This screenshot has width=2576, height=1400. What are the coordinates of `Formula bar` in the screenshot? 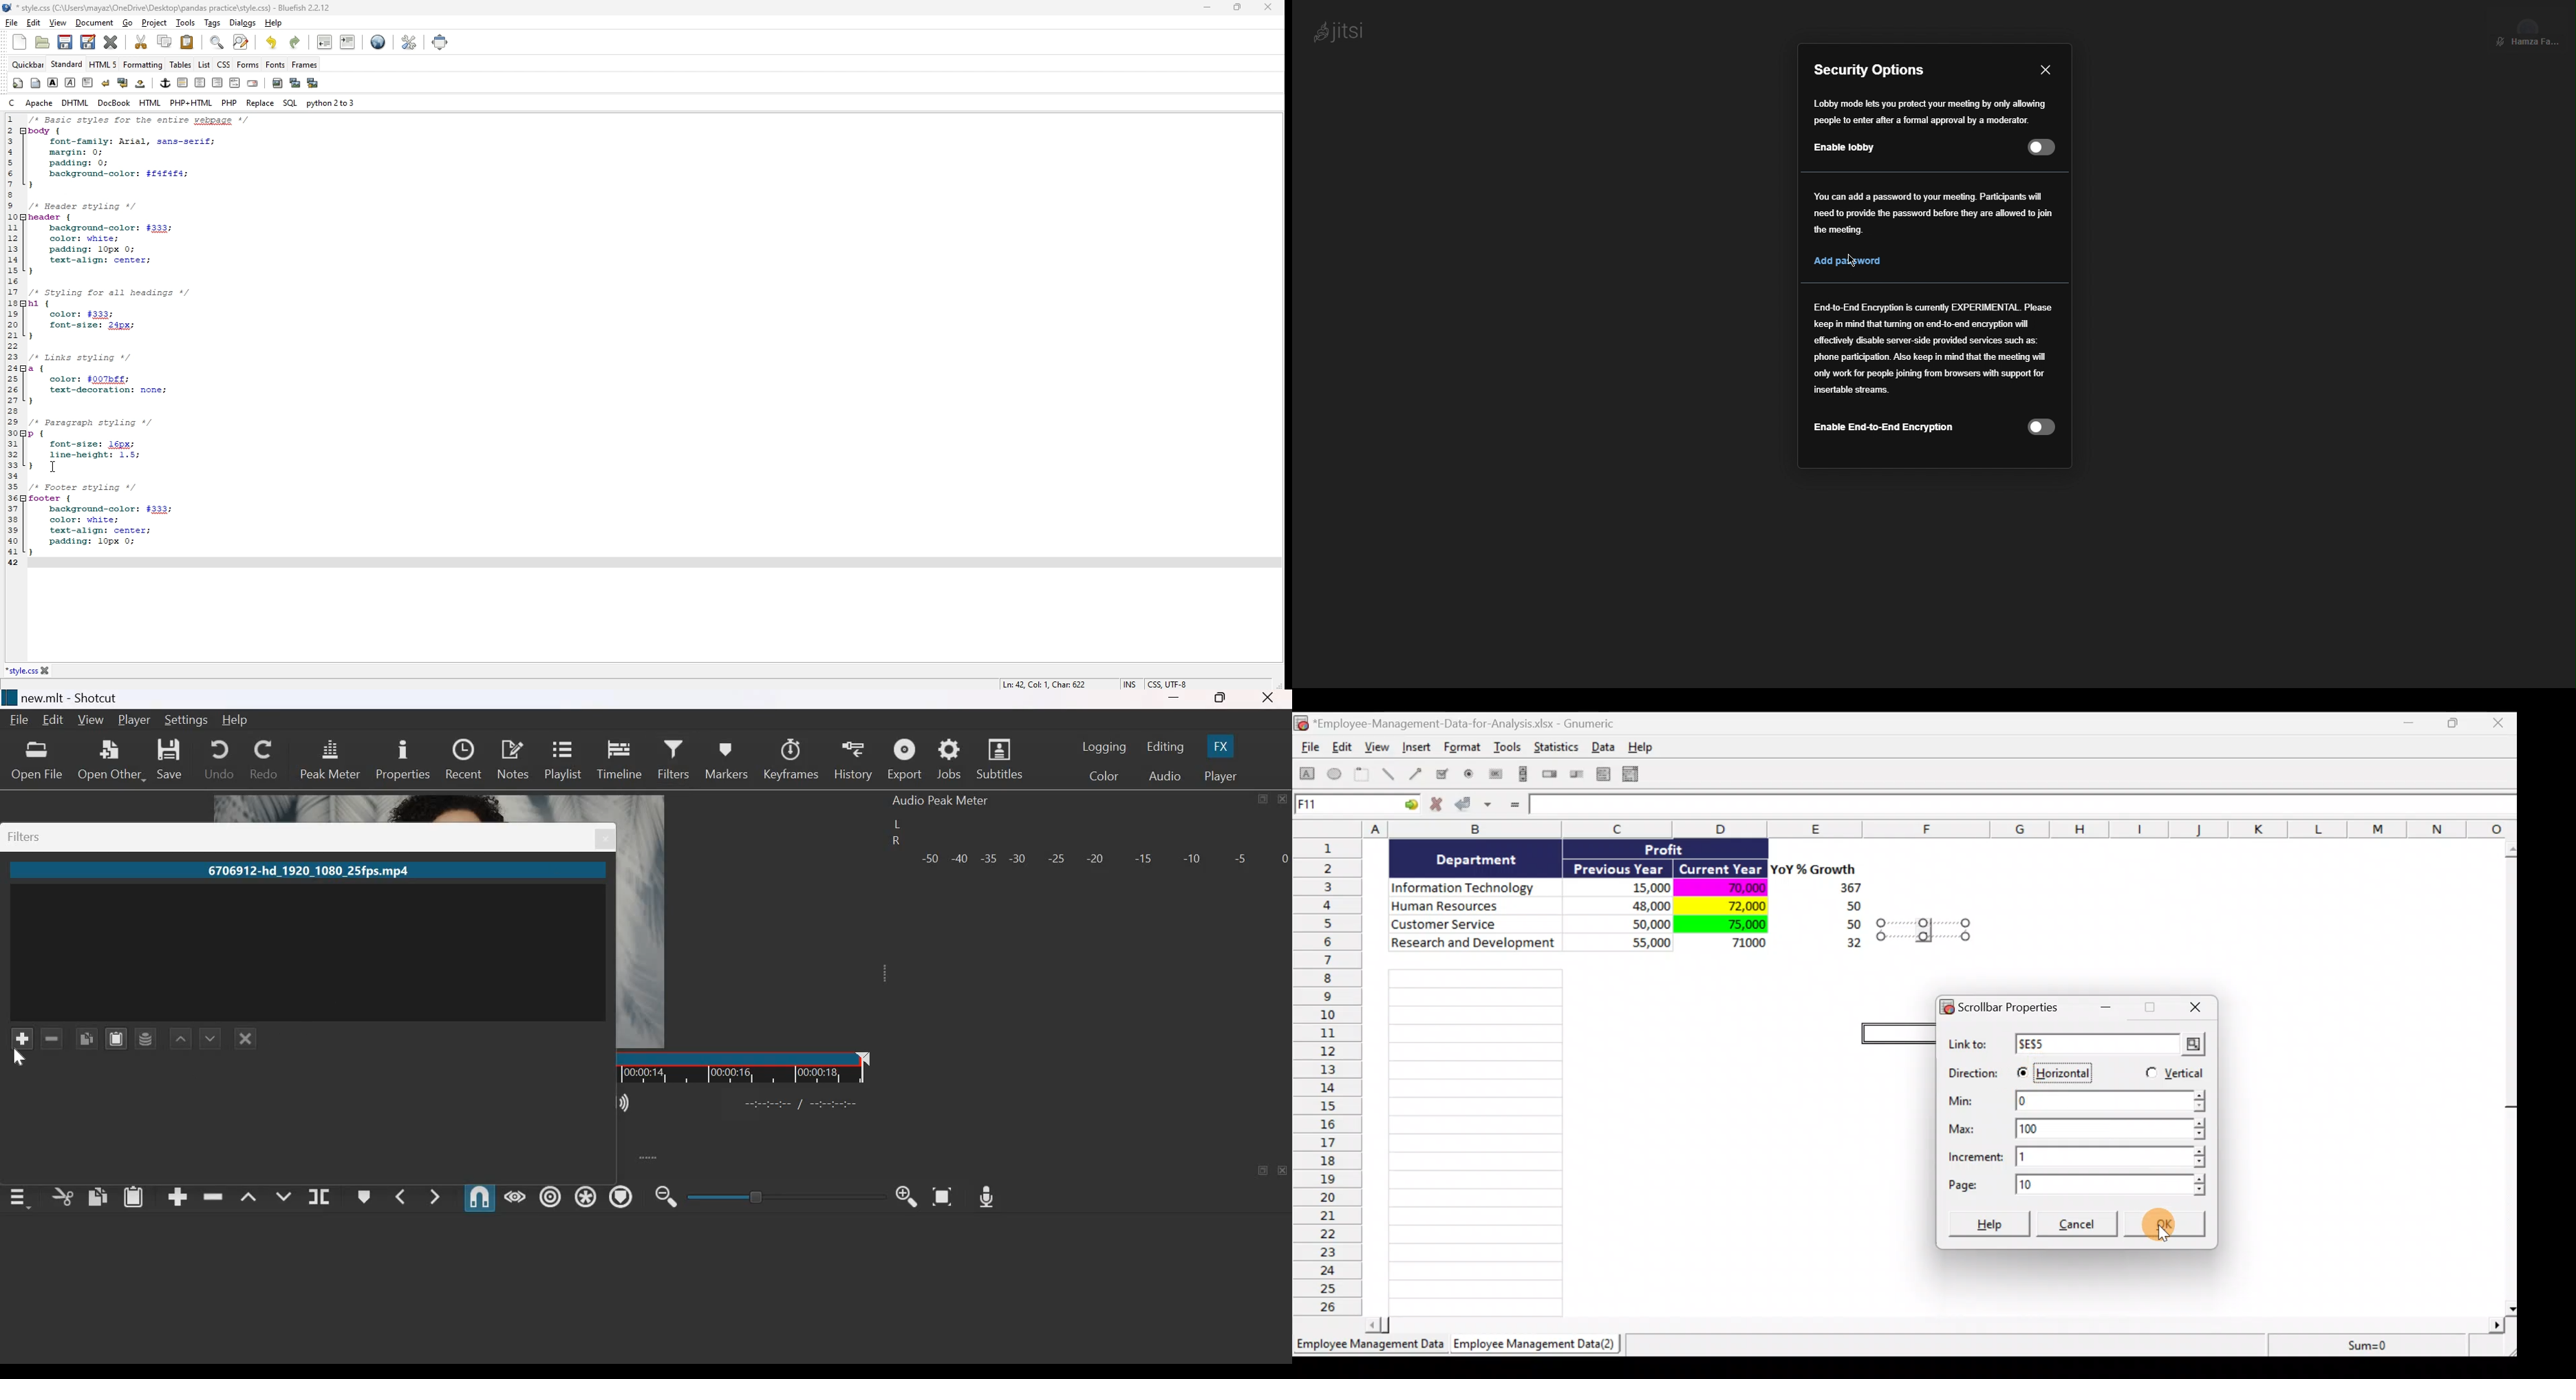 It's located at (2024, 807).